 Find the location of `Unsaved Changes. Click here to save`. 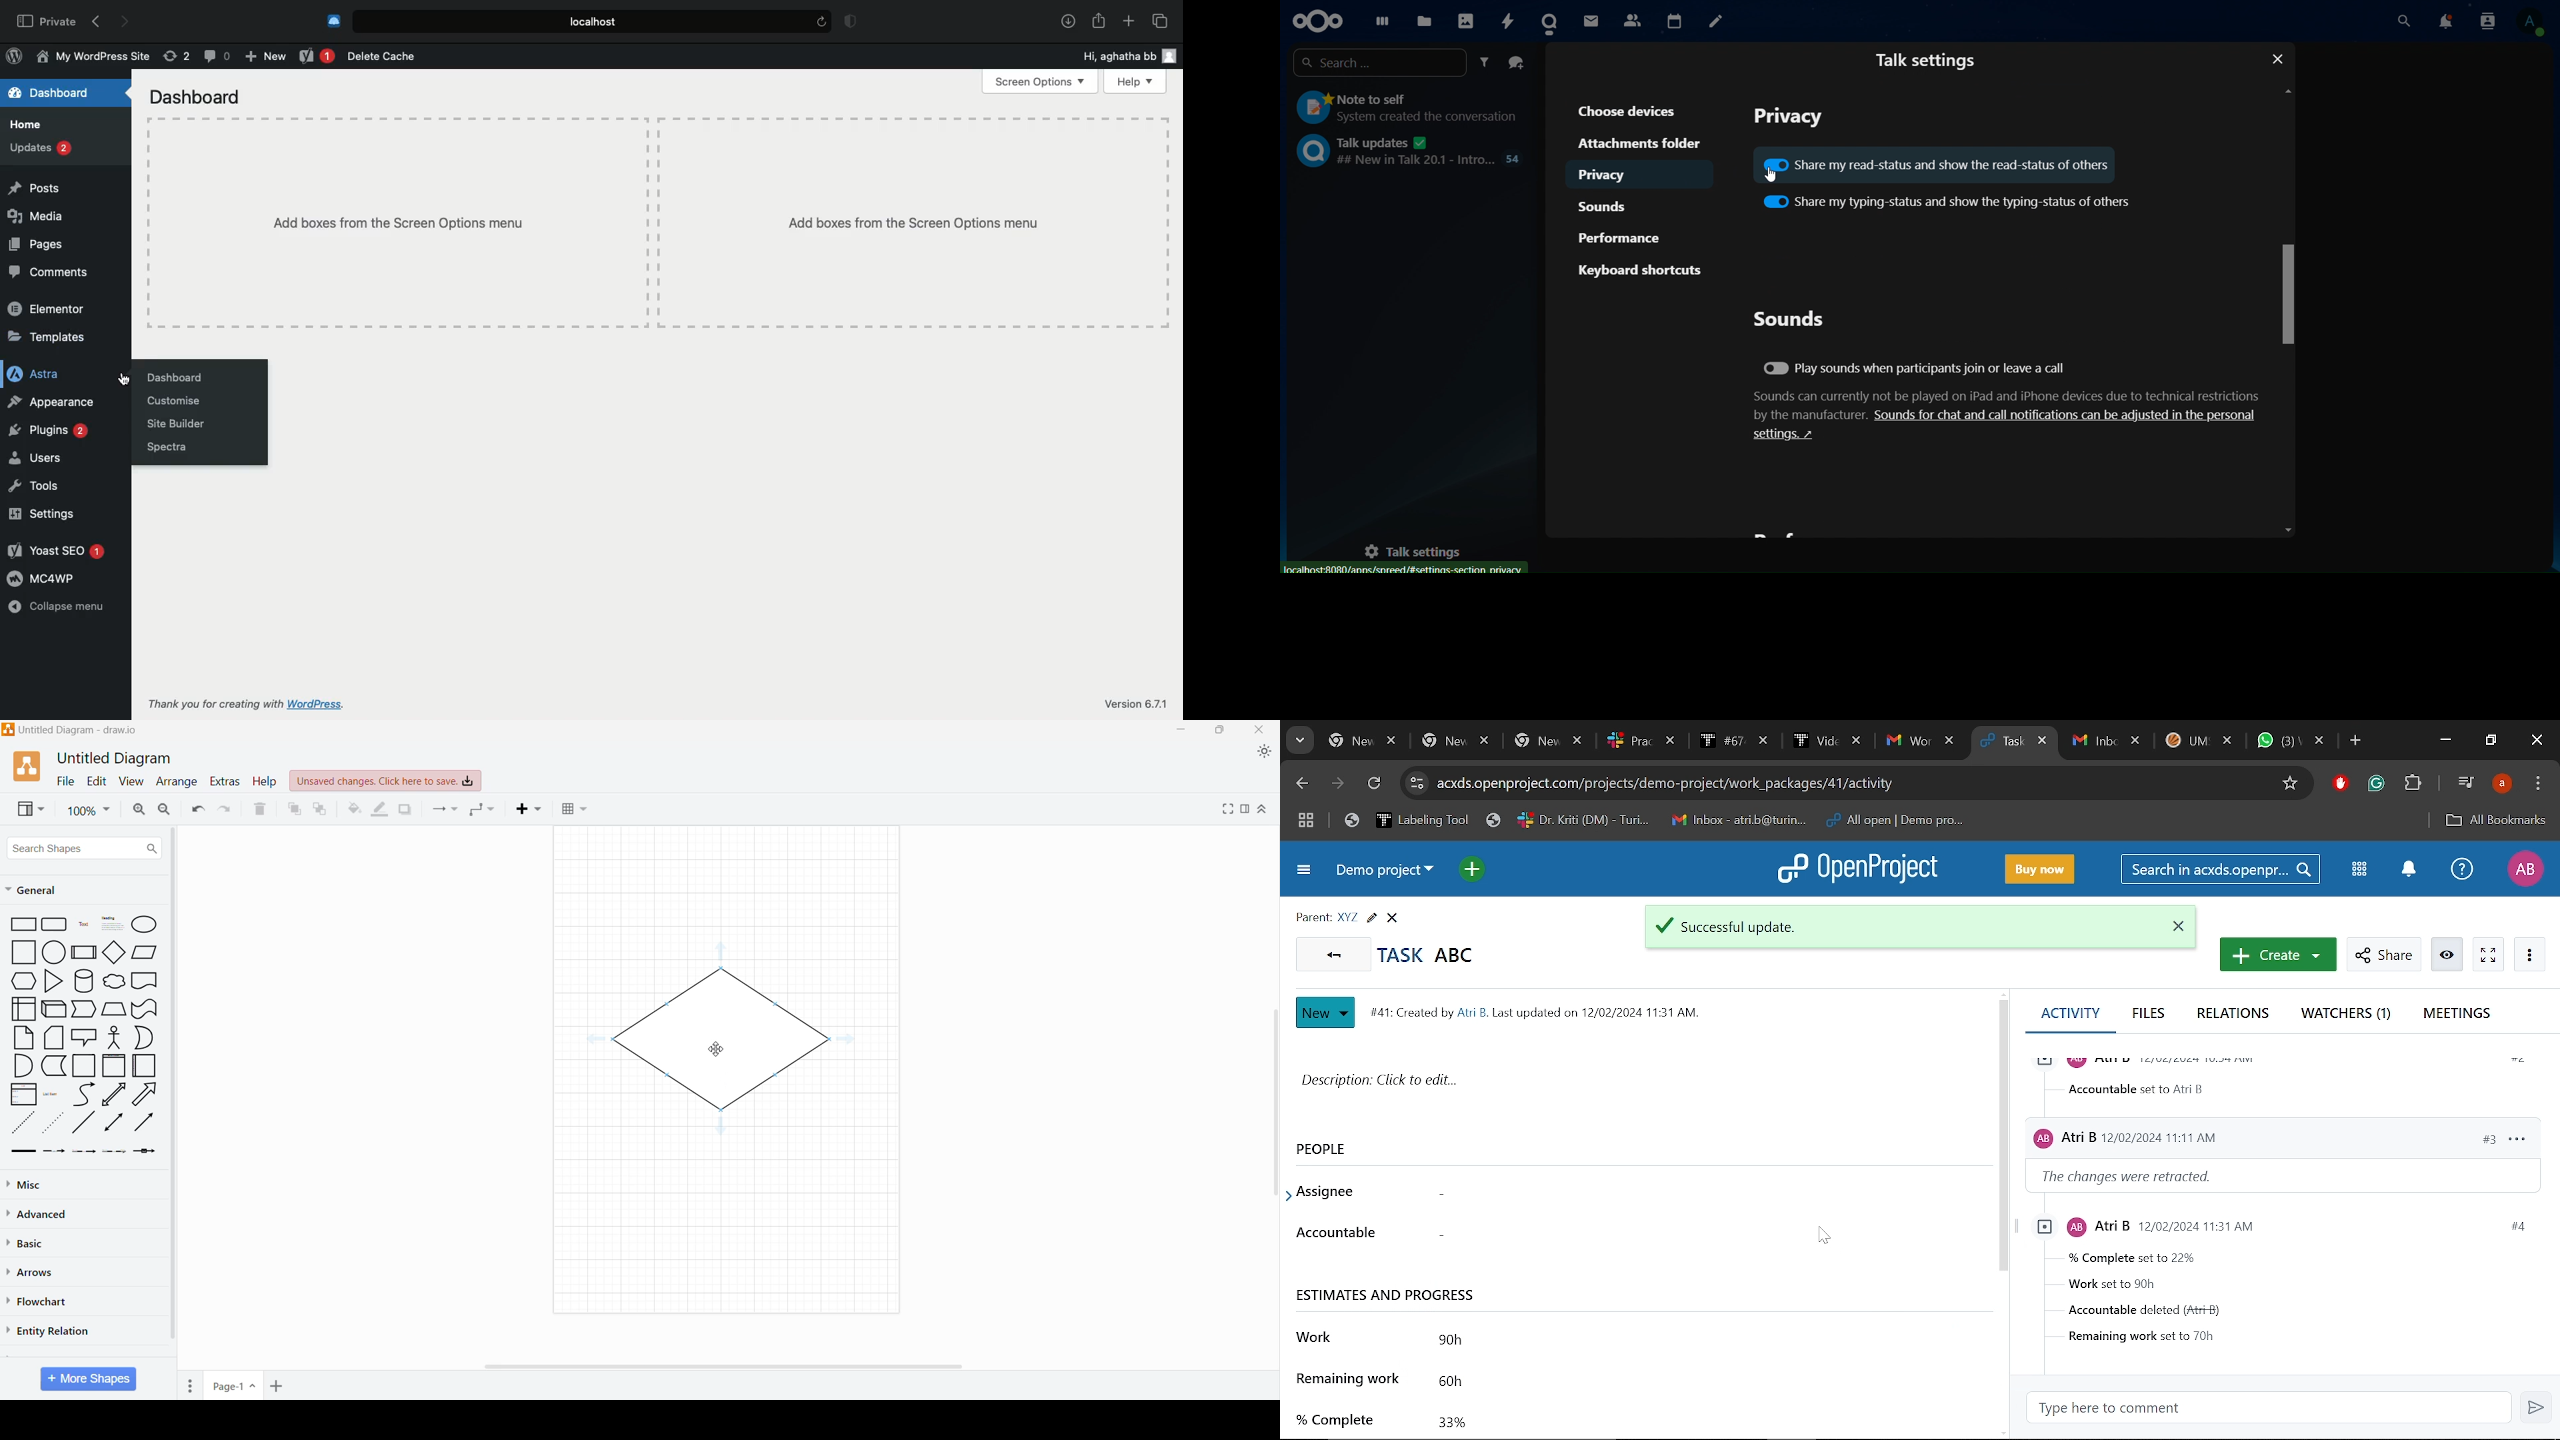

Unsaved Changes. Click here to save is located at coordinates (385, 781).